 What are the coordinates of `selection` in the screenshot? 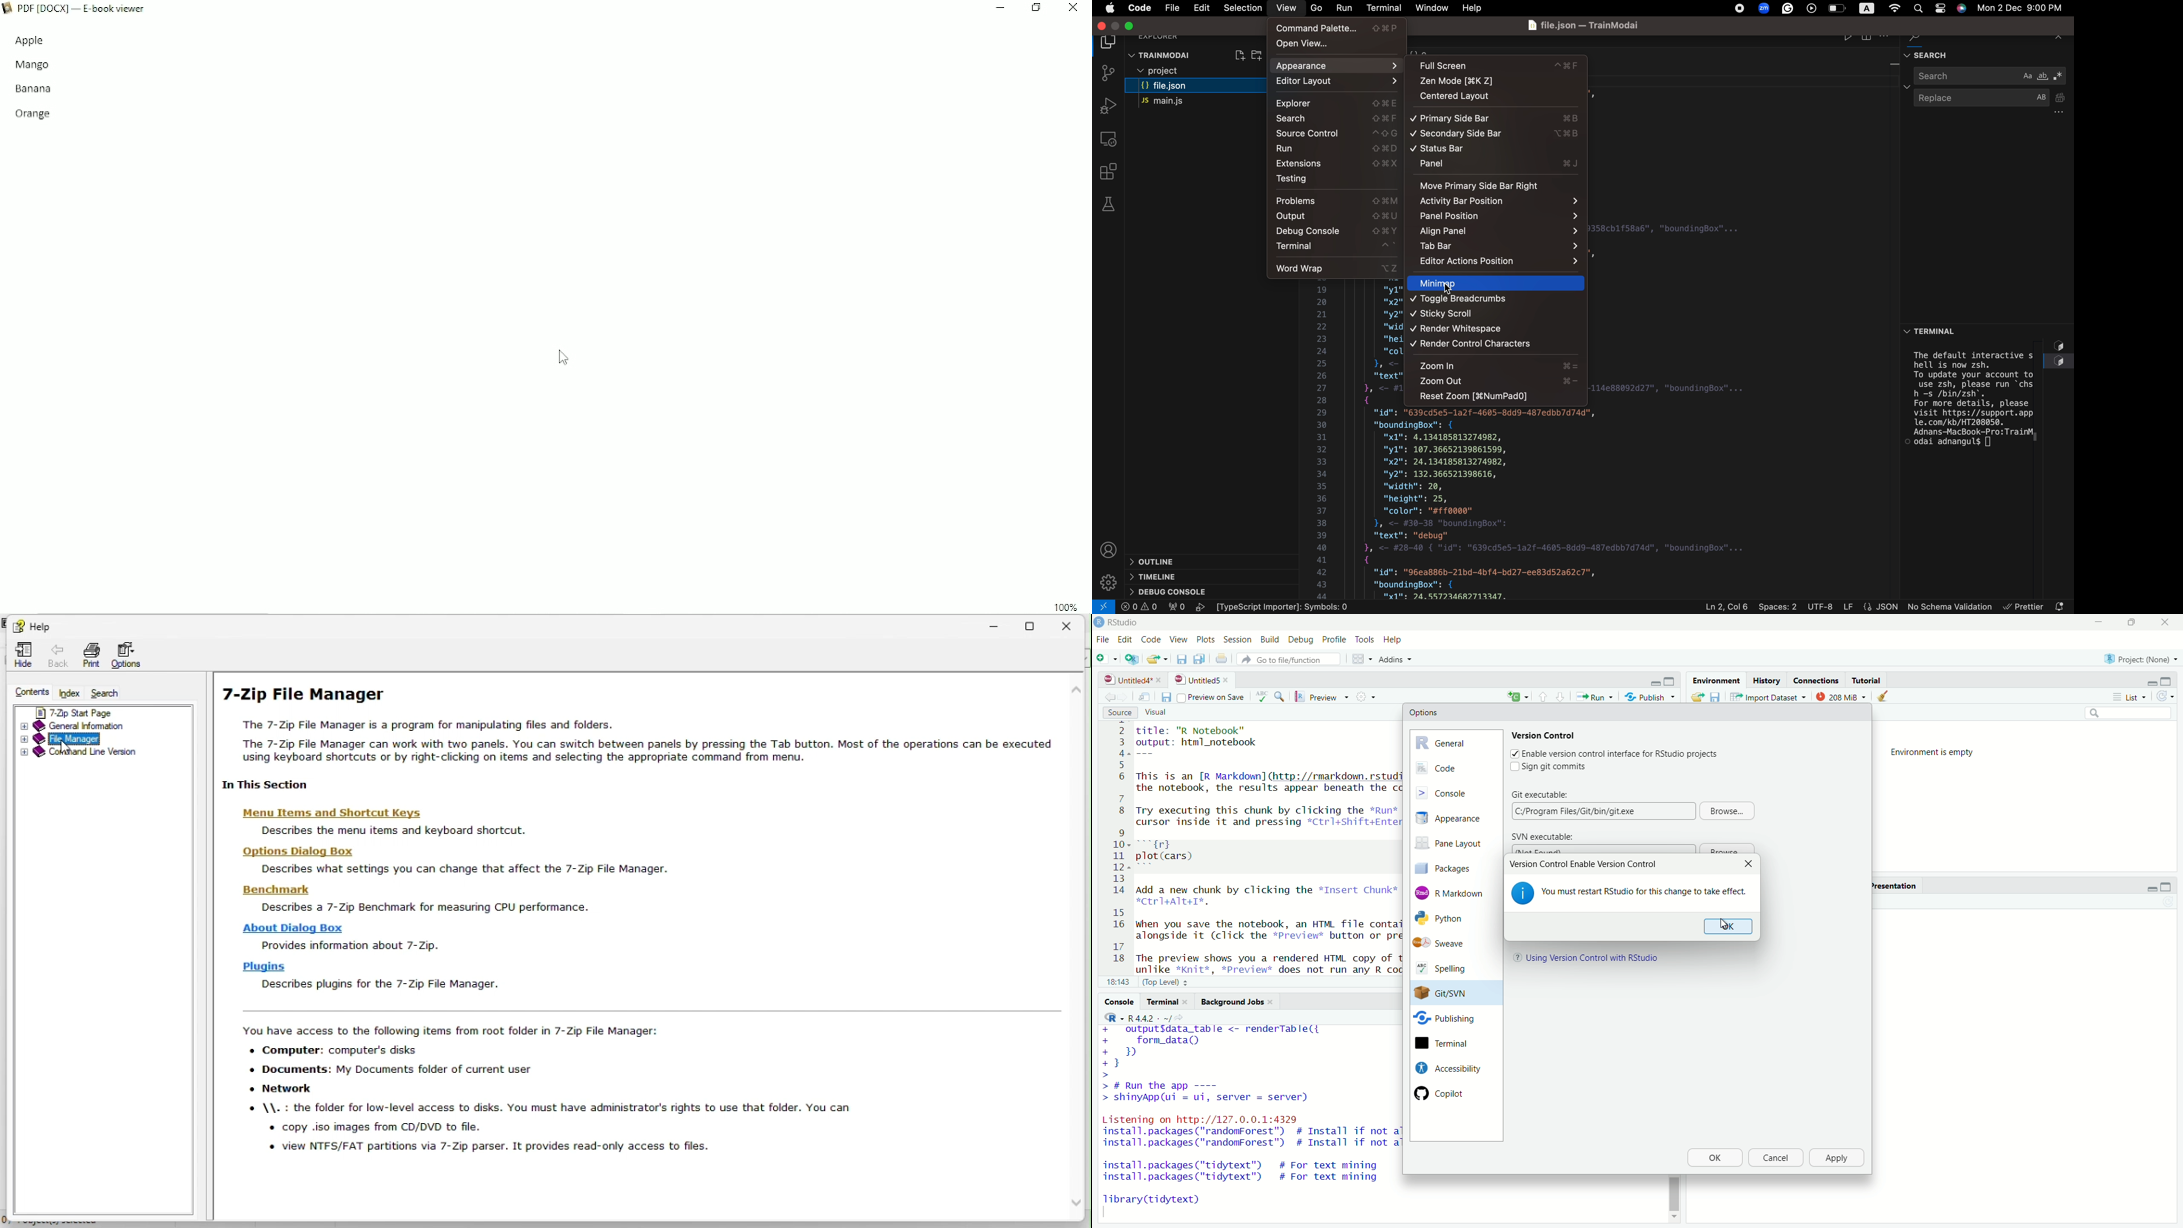 It's located at (1240, 8).